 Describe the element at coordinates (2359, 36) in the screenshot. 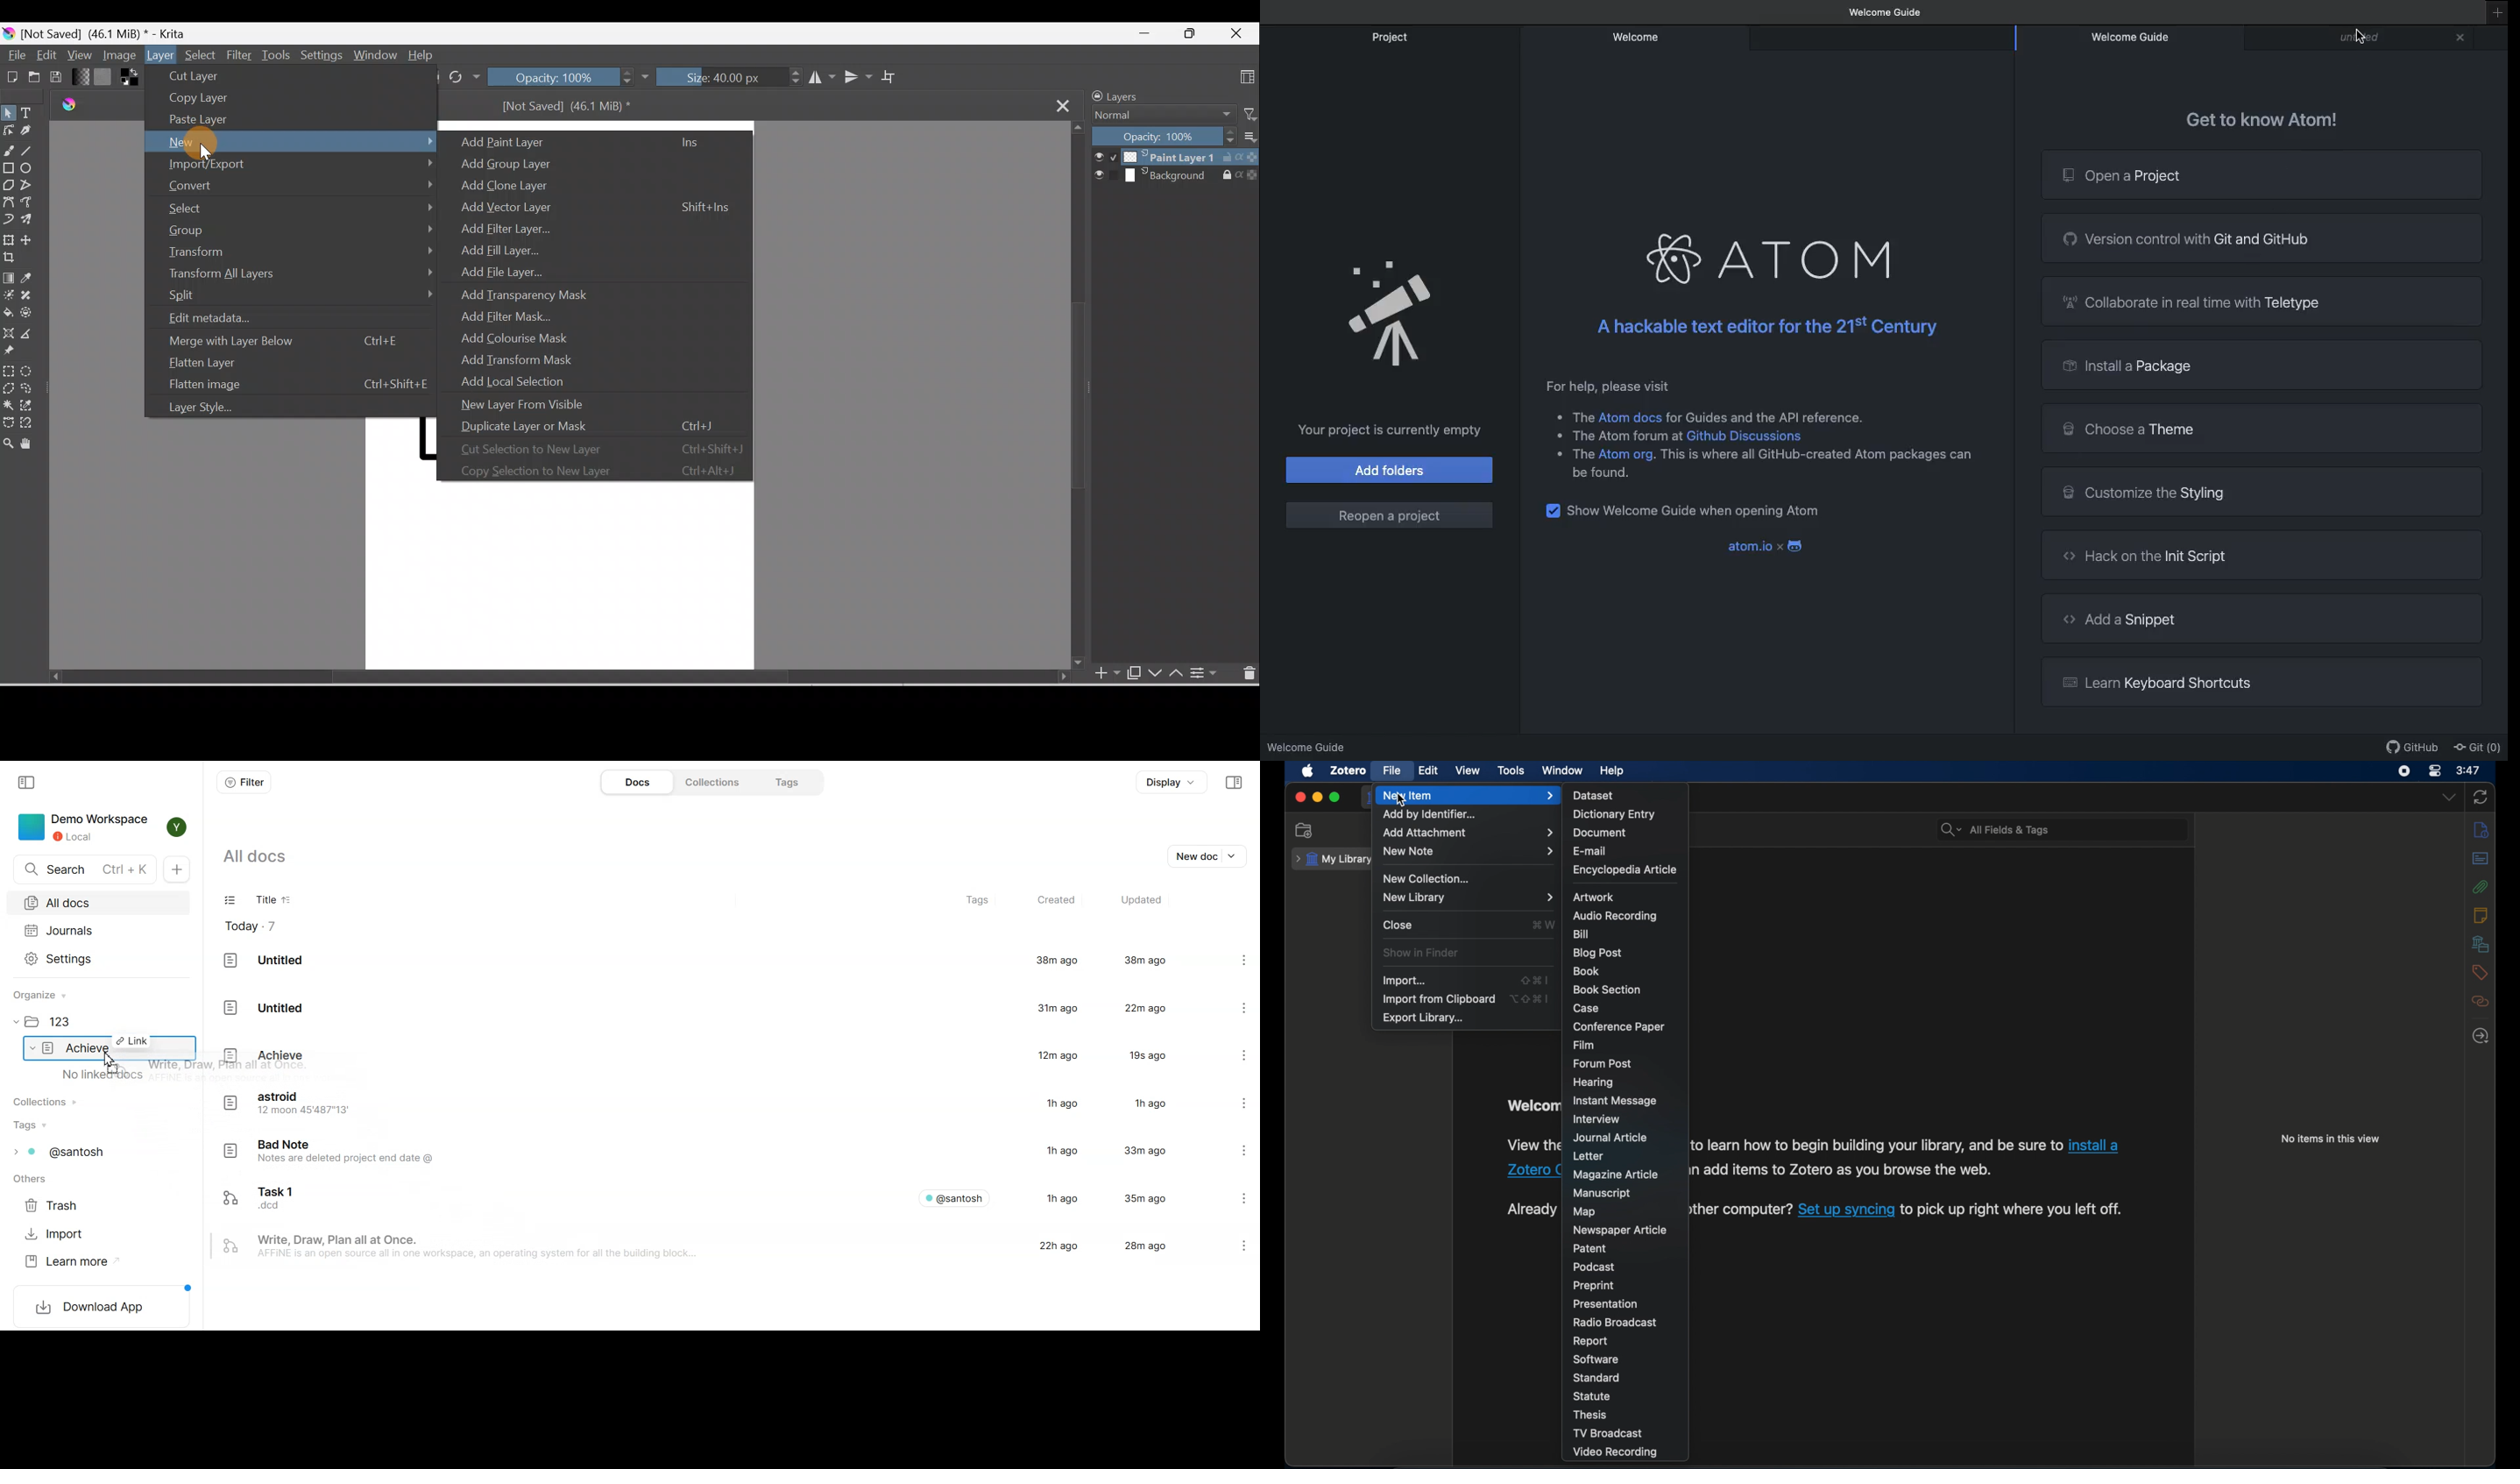

I see `cursor` at that location.